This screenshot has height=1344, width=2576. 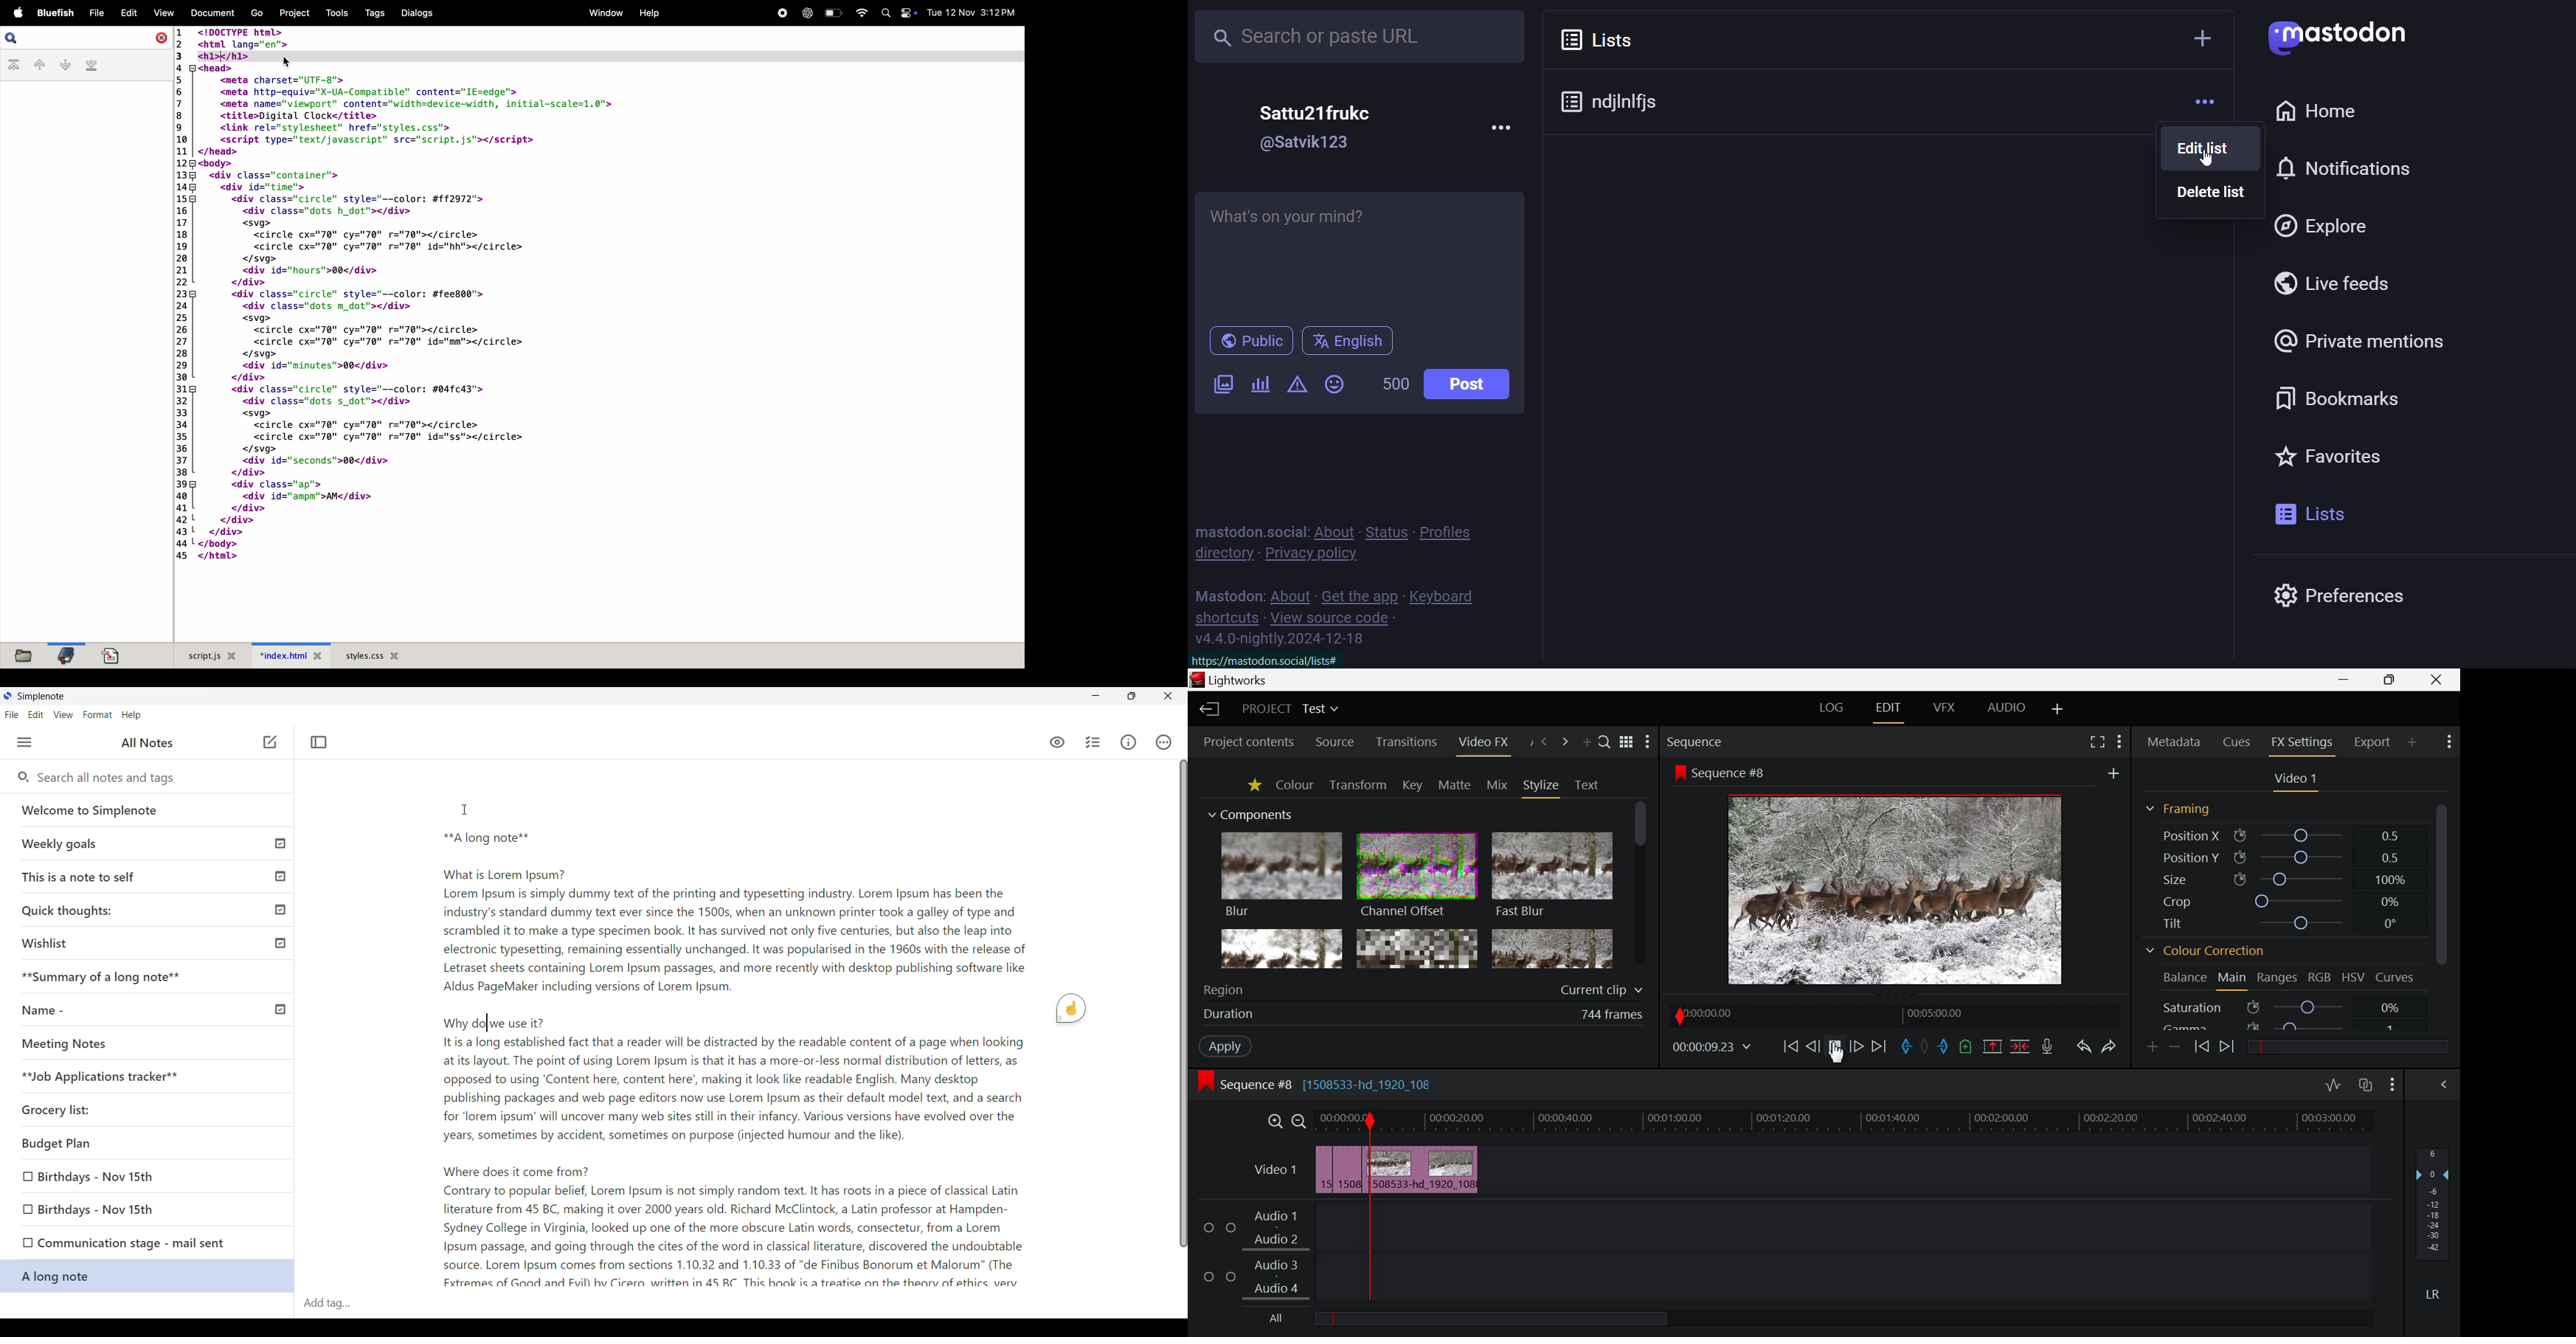 I want to click on preferences, so click(x=2339, y=591).